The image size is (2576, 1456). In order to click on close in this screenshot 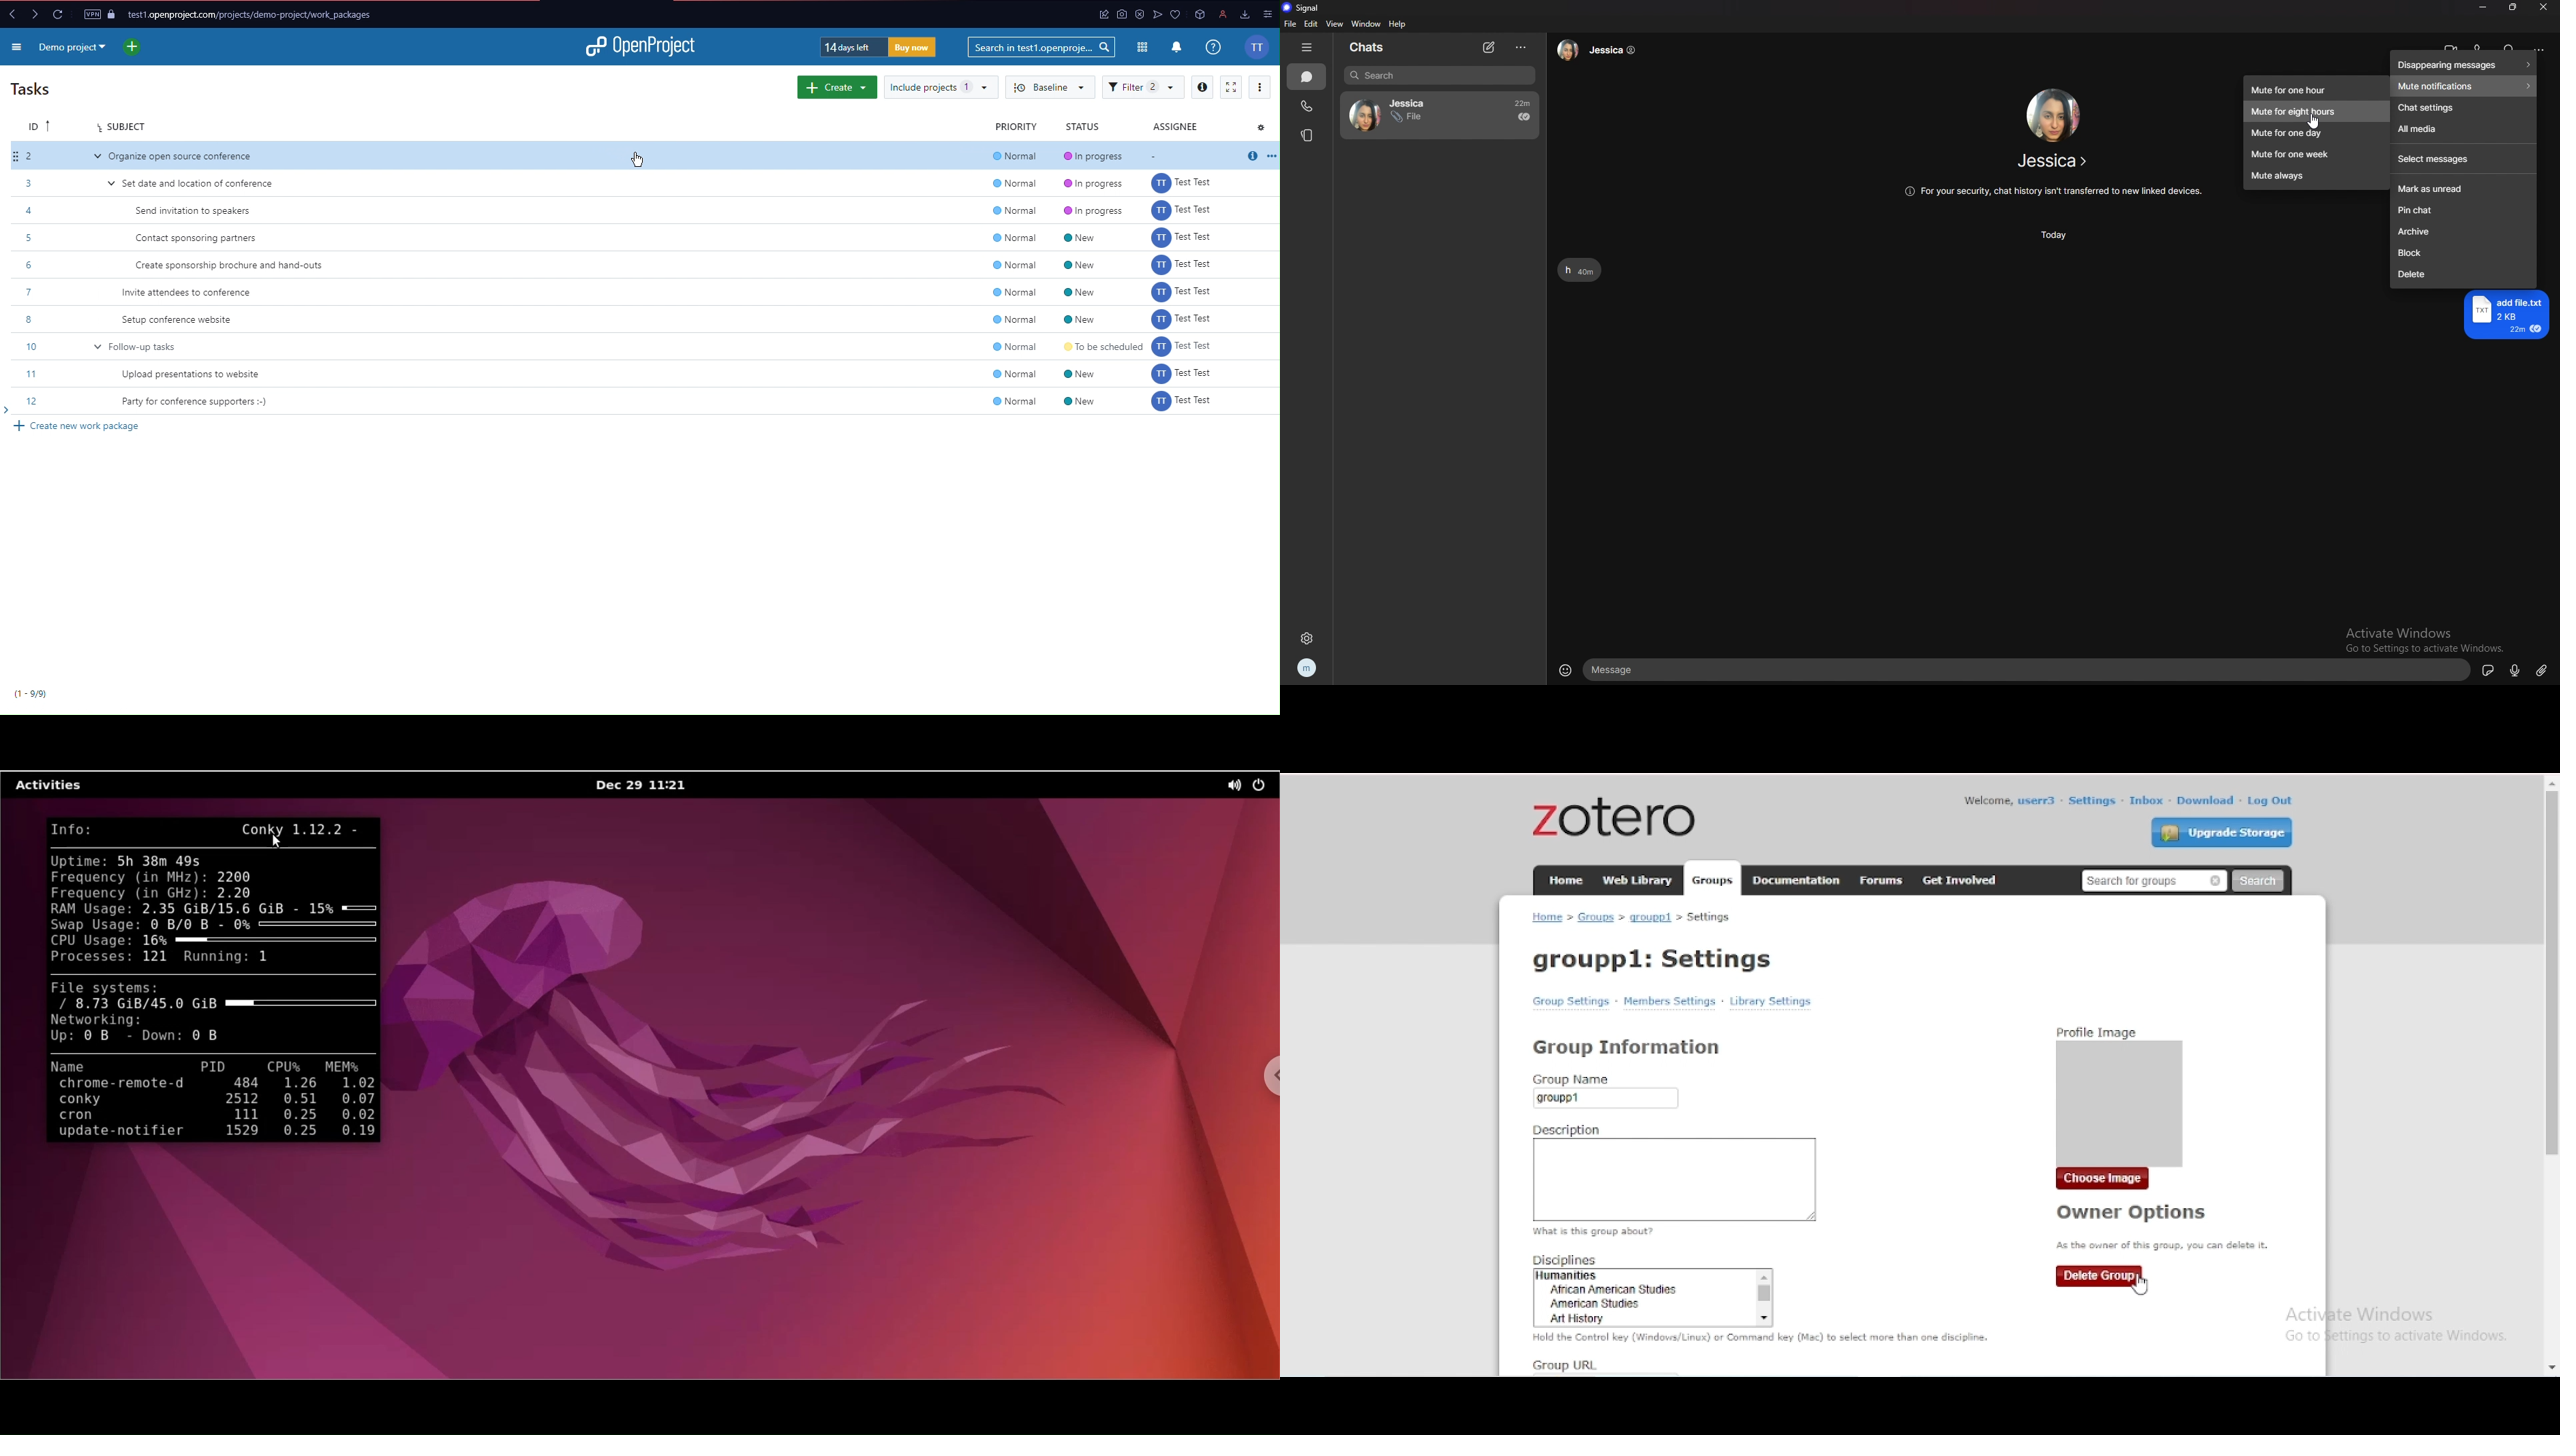, I will do `click(2543, 8)`.